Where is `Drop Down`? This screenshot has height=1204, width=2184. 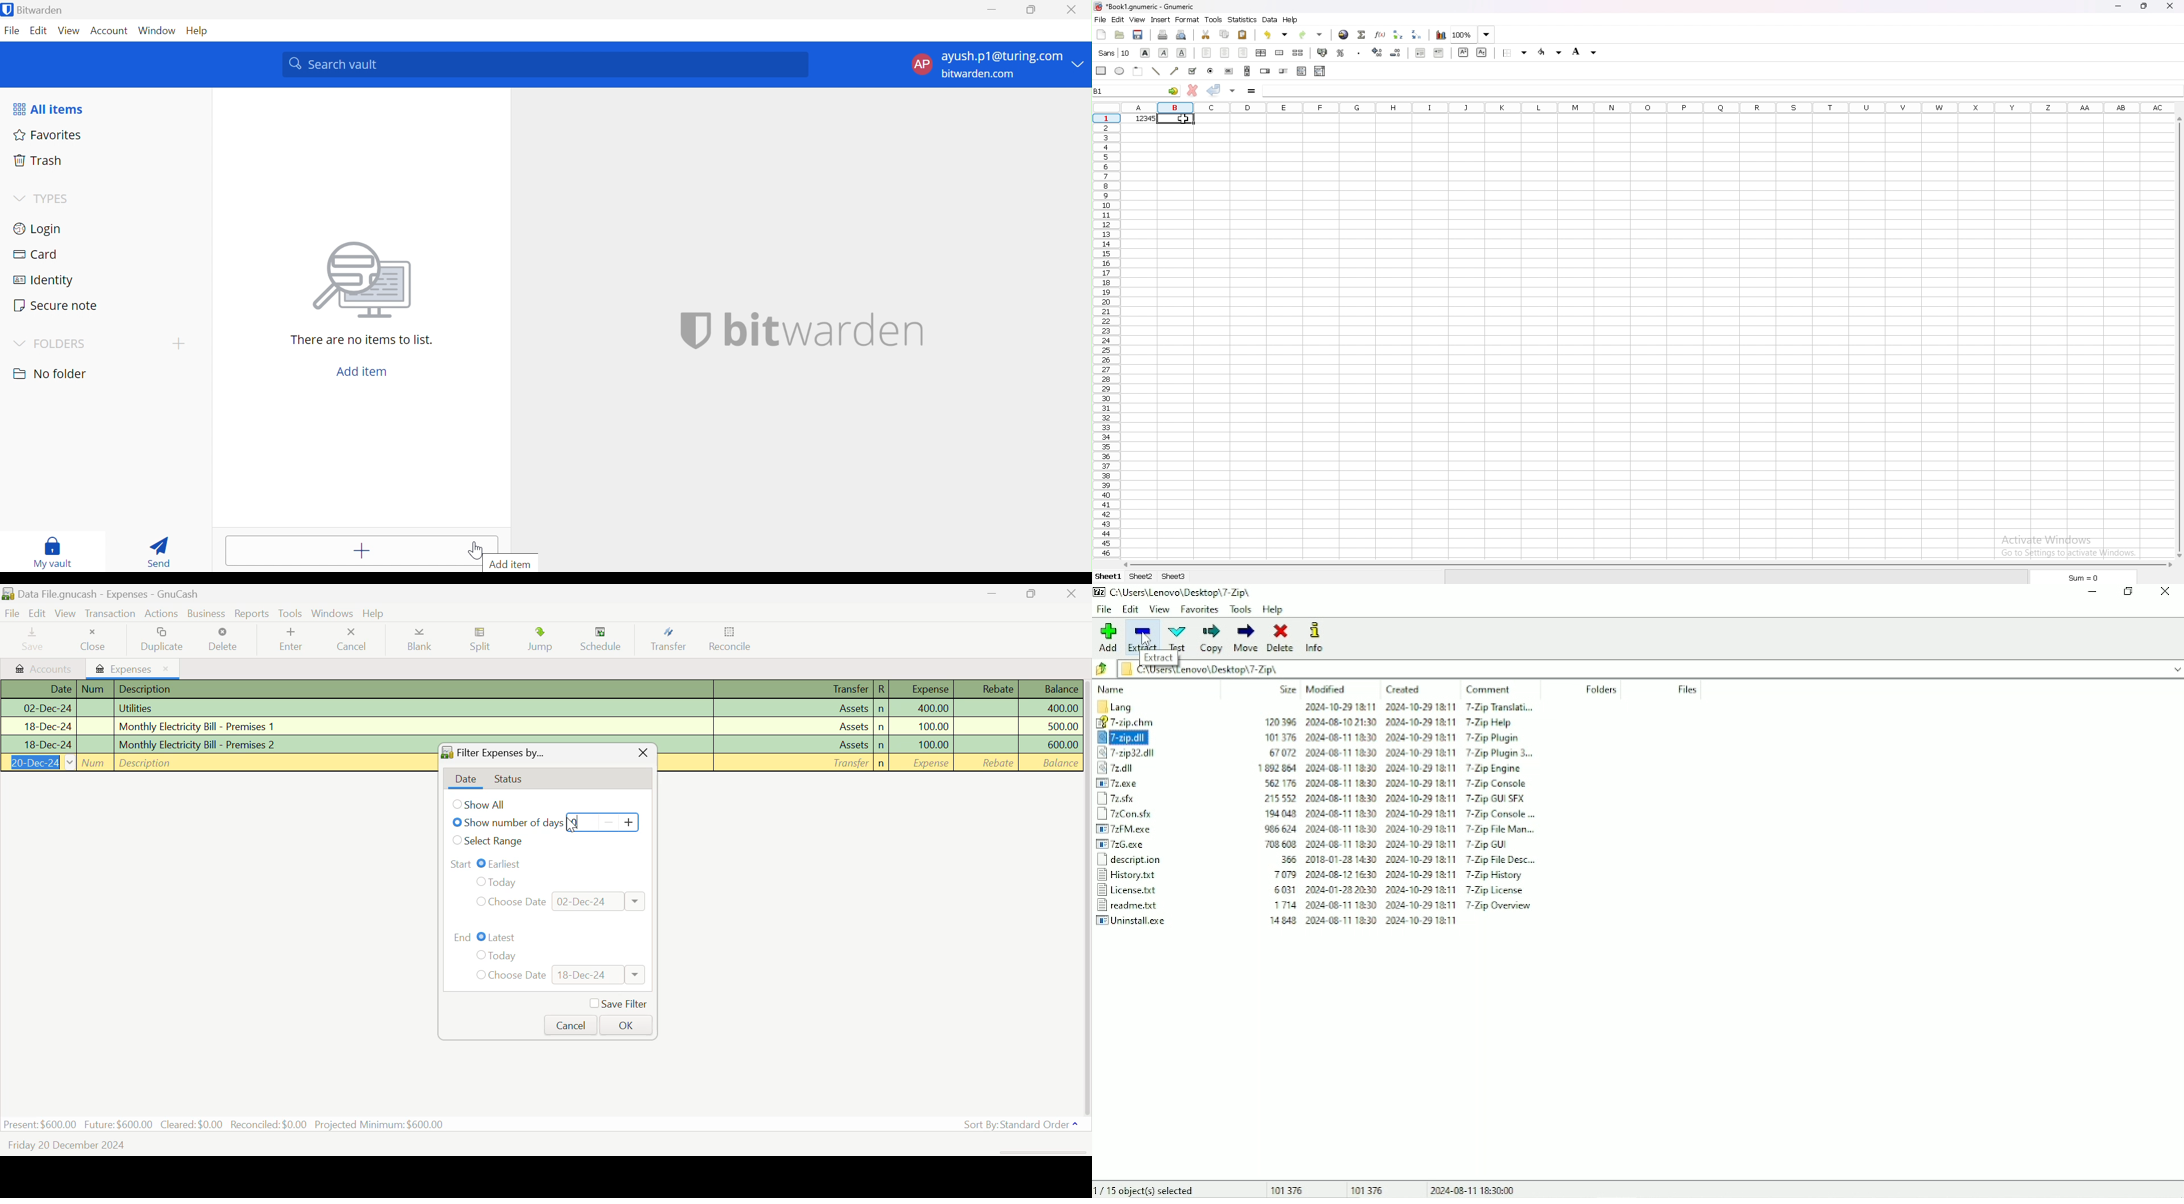
Drop Down is located at coordinates (1081, 63).